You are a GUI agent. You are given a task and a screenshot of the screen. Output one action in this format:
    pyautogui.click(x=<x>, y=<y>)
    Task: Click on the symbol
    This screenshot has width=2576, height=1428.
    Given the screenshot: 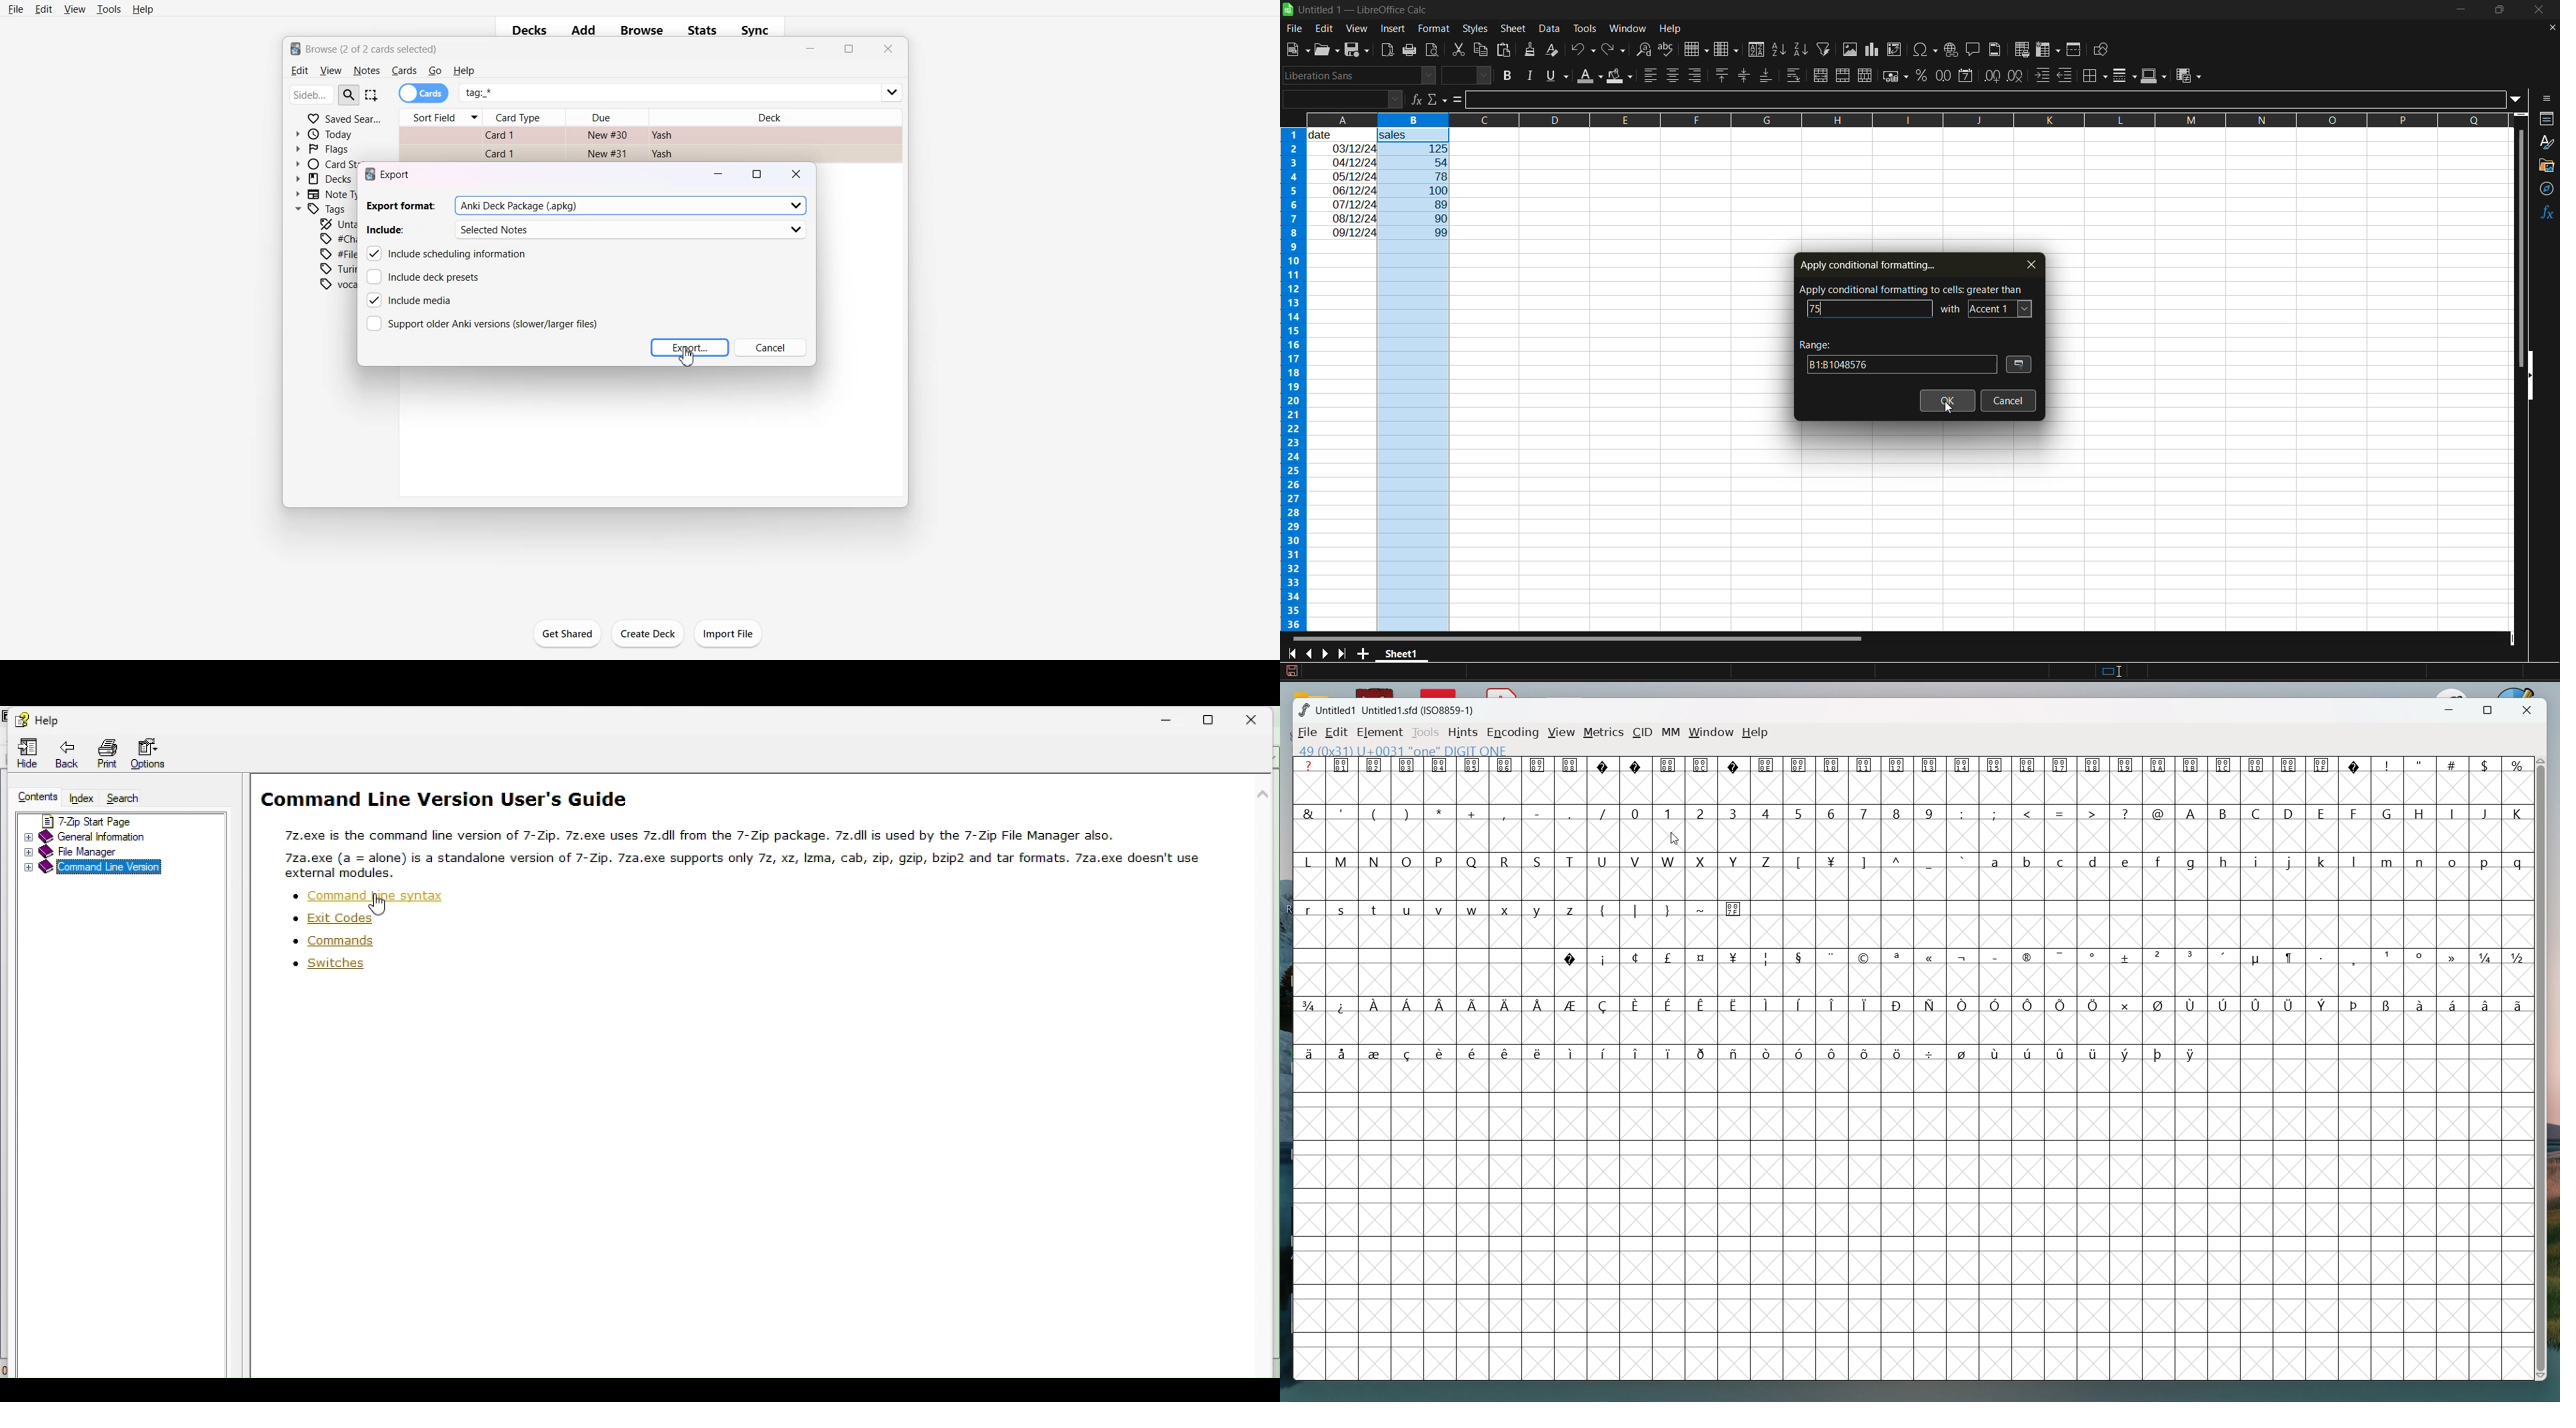 What is the action you would take?
    pyautogui.click(x=1735, y=1052)
    